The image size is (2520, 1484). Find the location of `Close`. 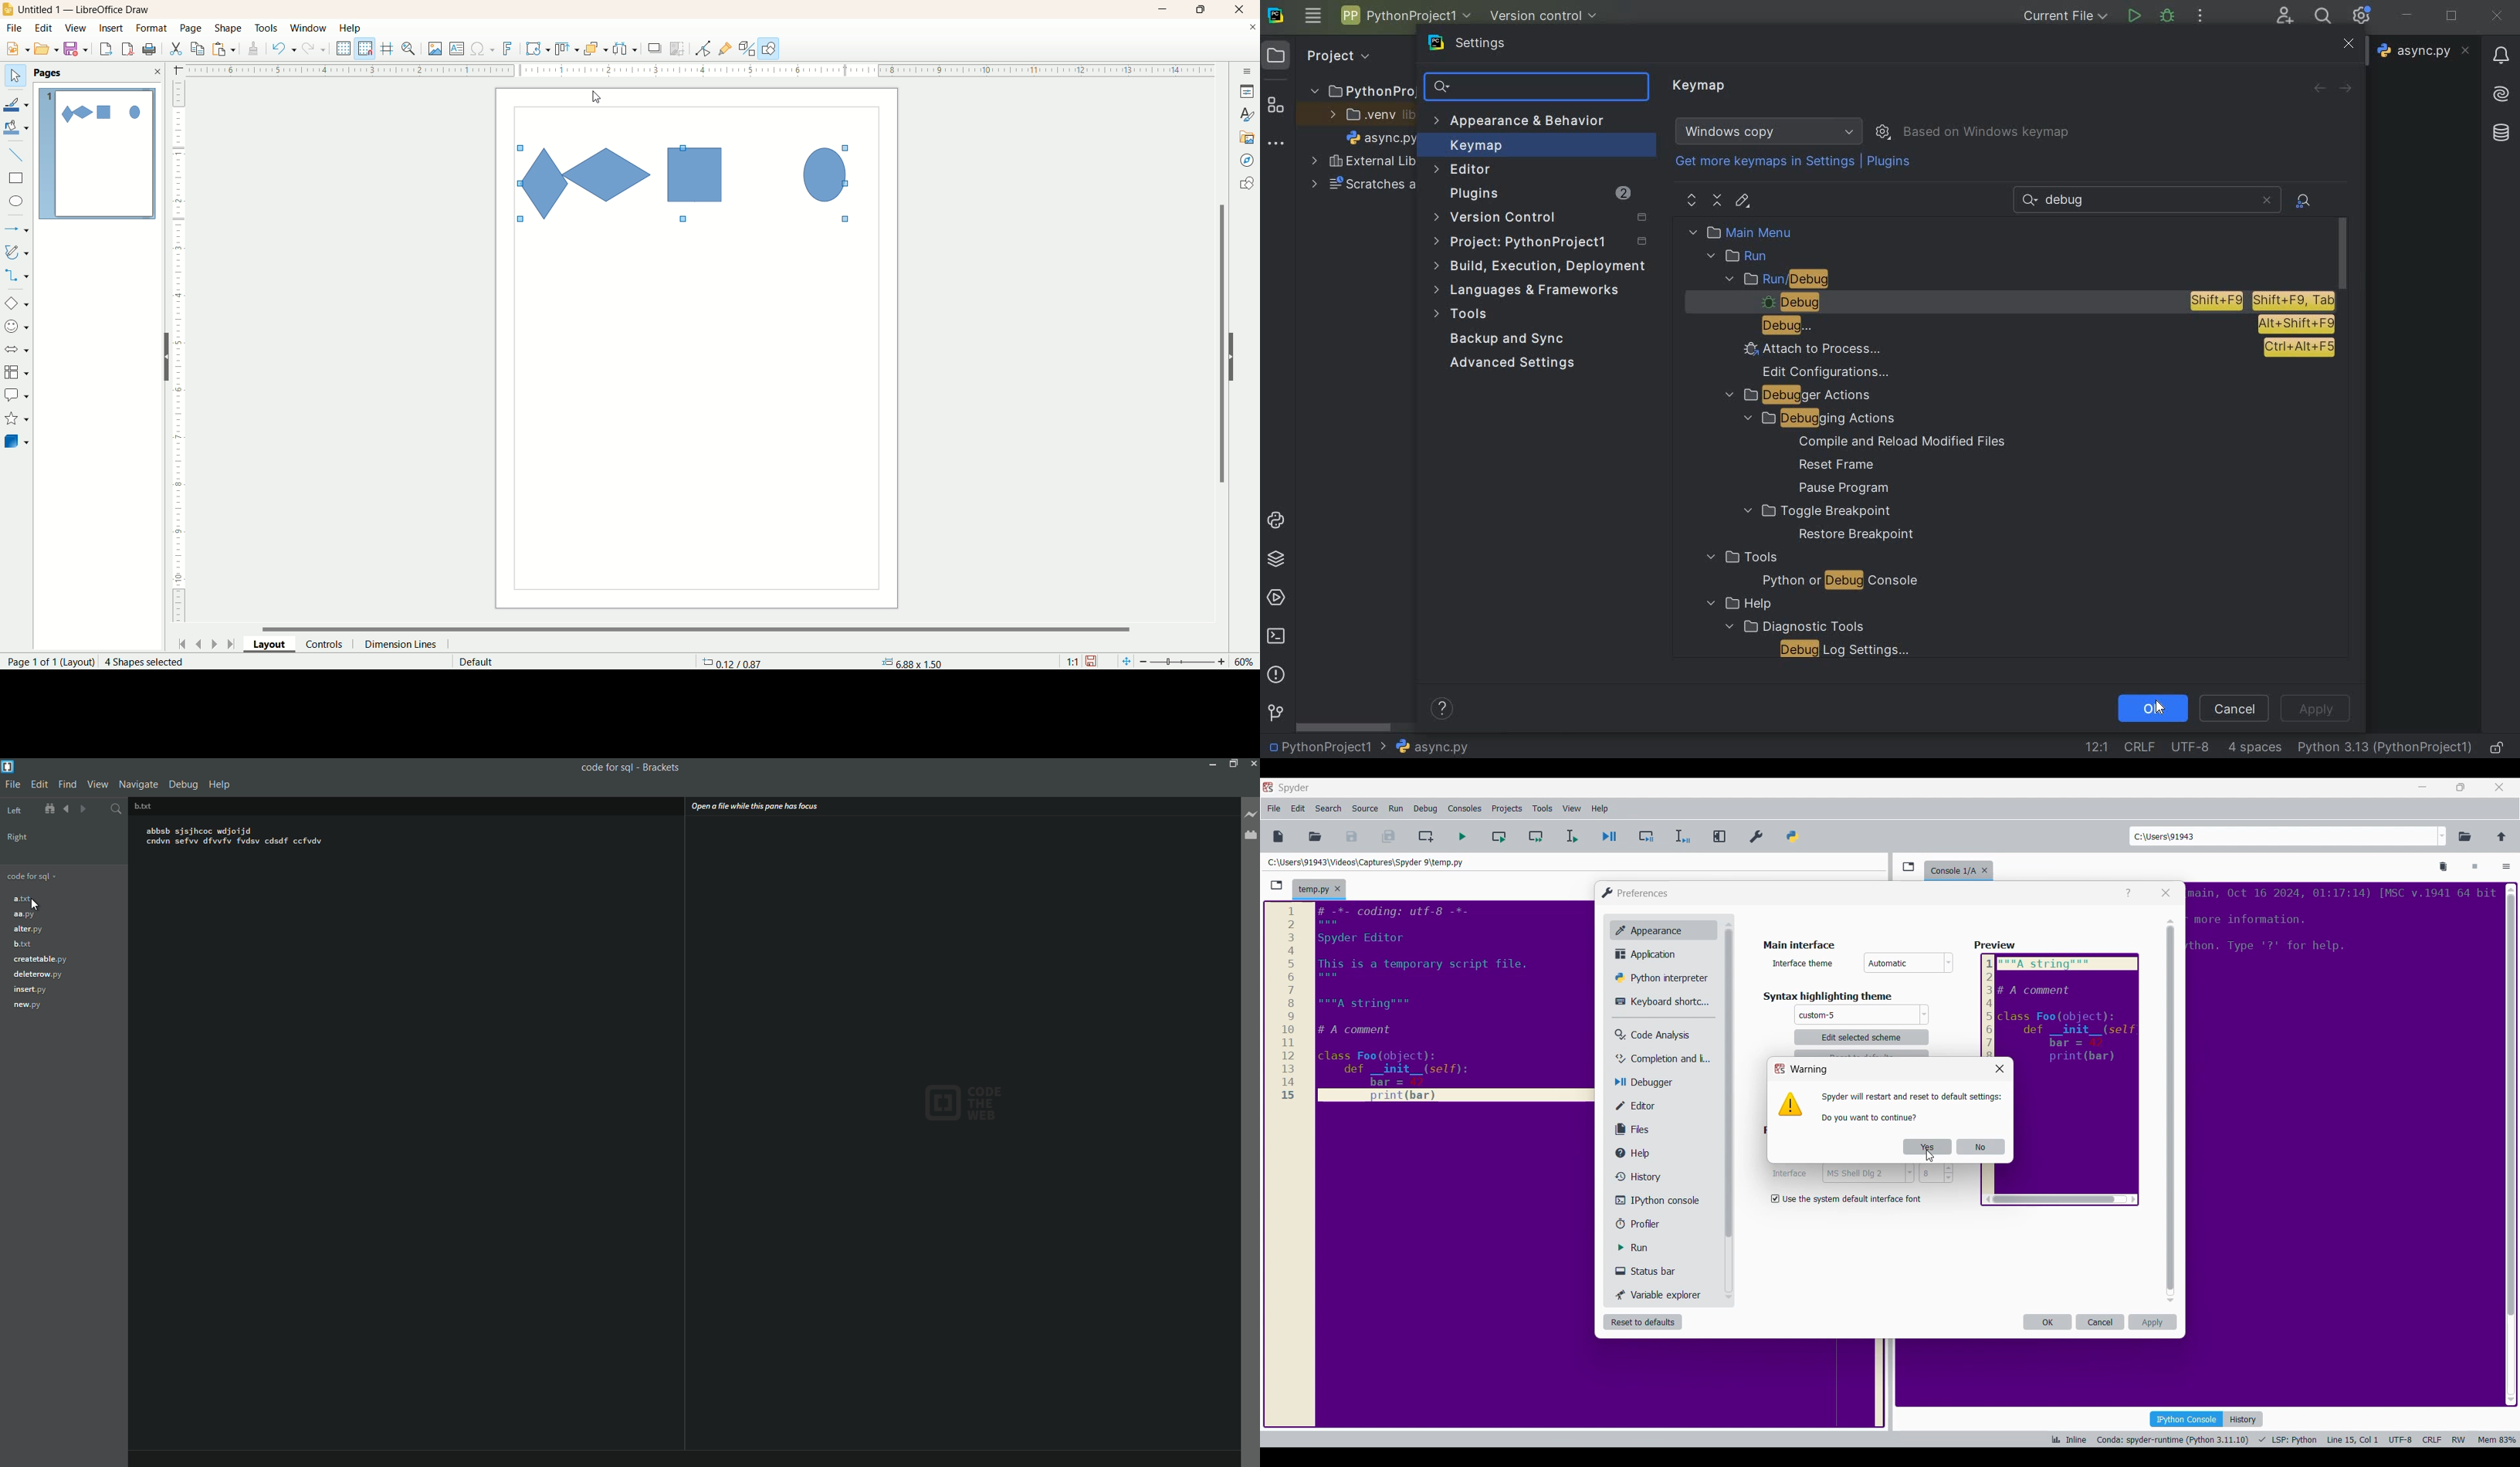

Close is located at coordinates (2000, 1069).